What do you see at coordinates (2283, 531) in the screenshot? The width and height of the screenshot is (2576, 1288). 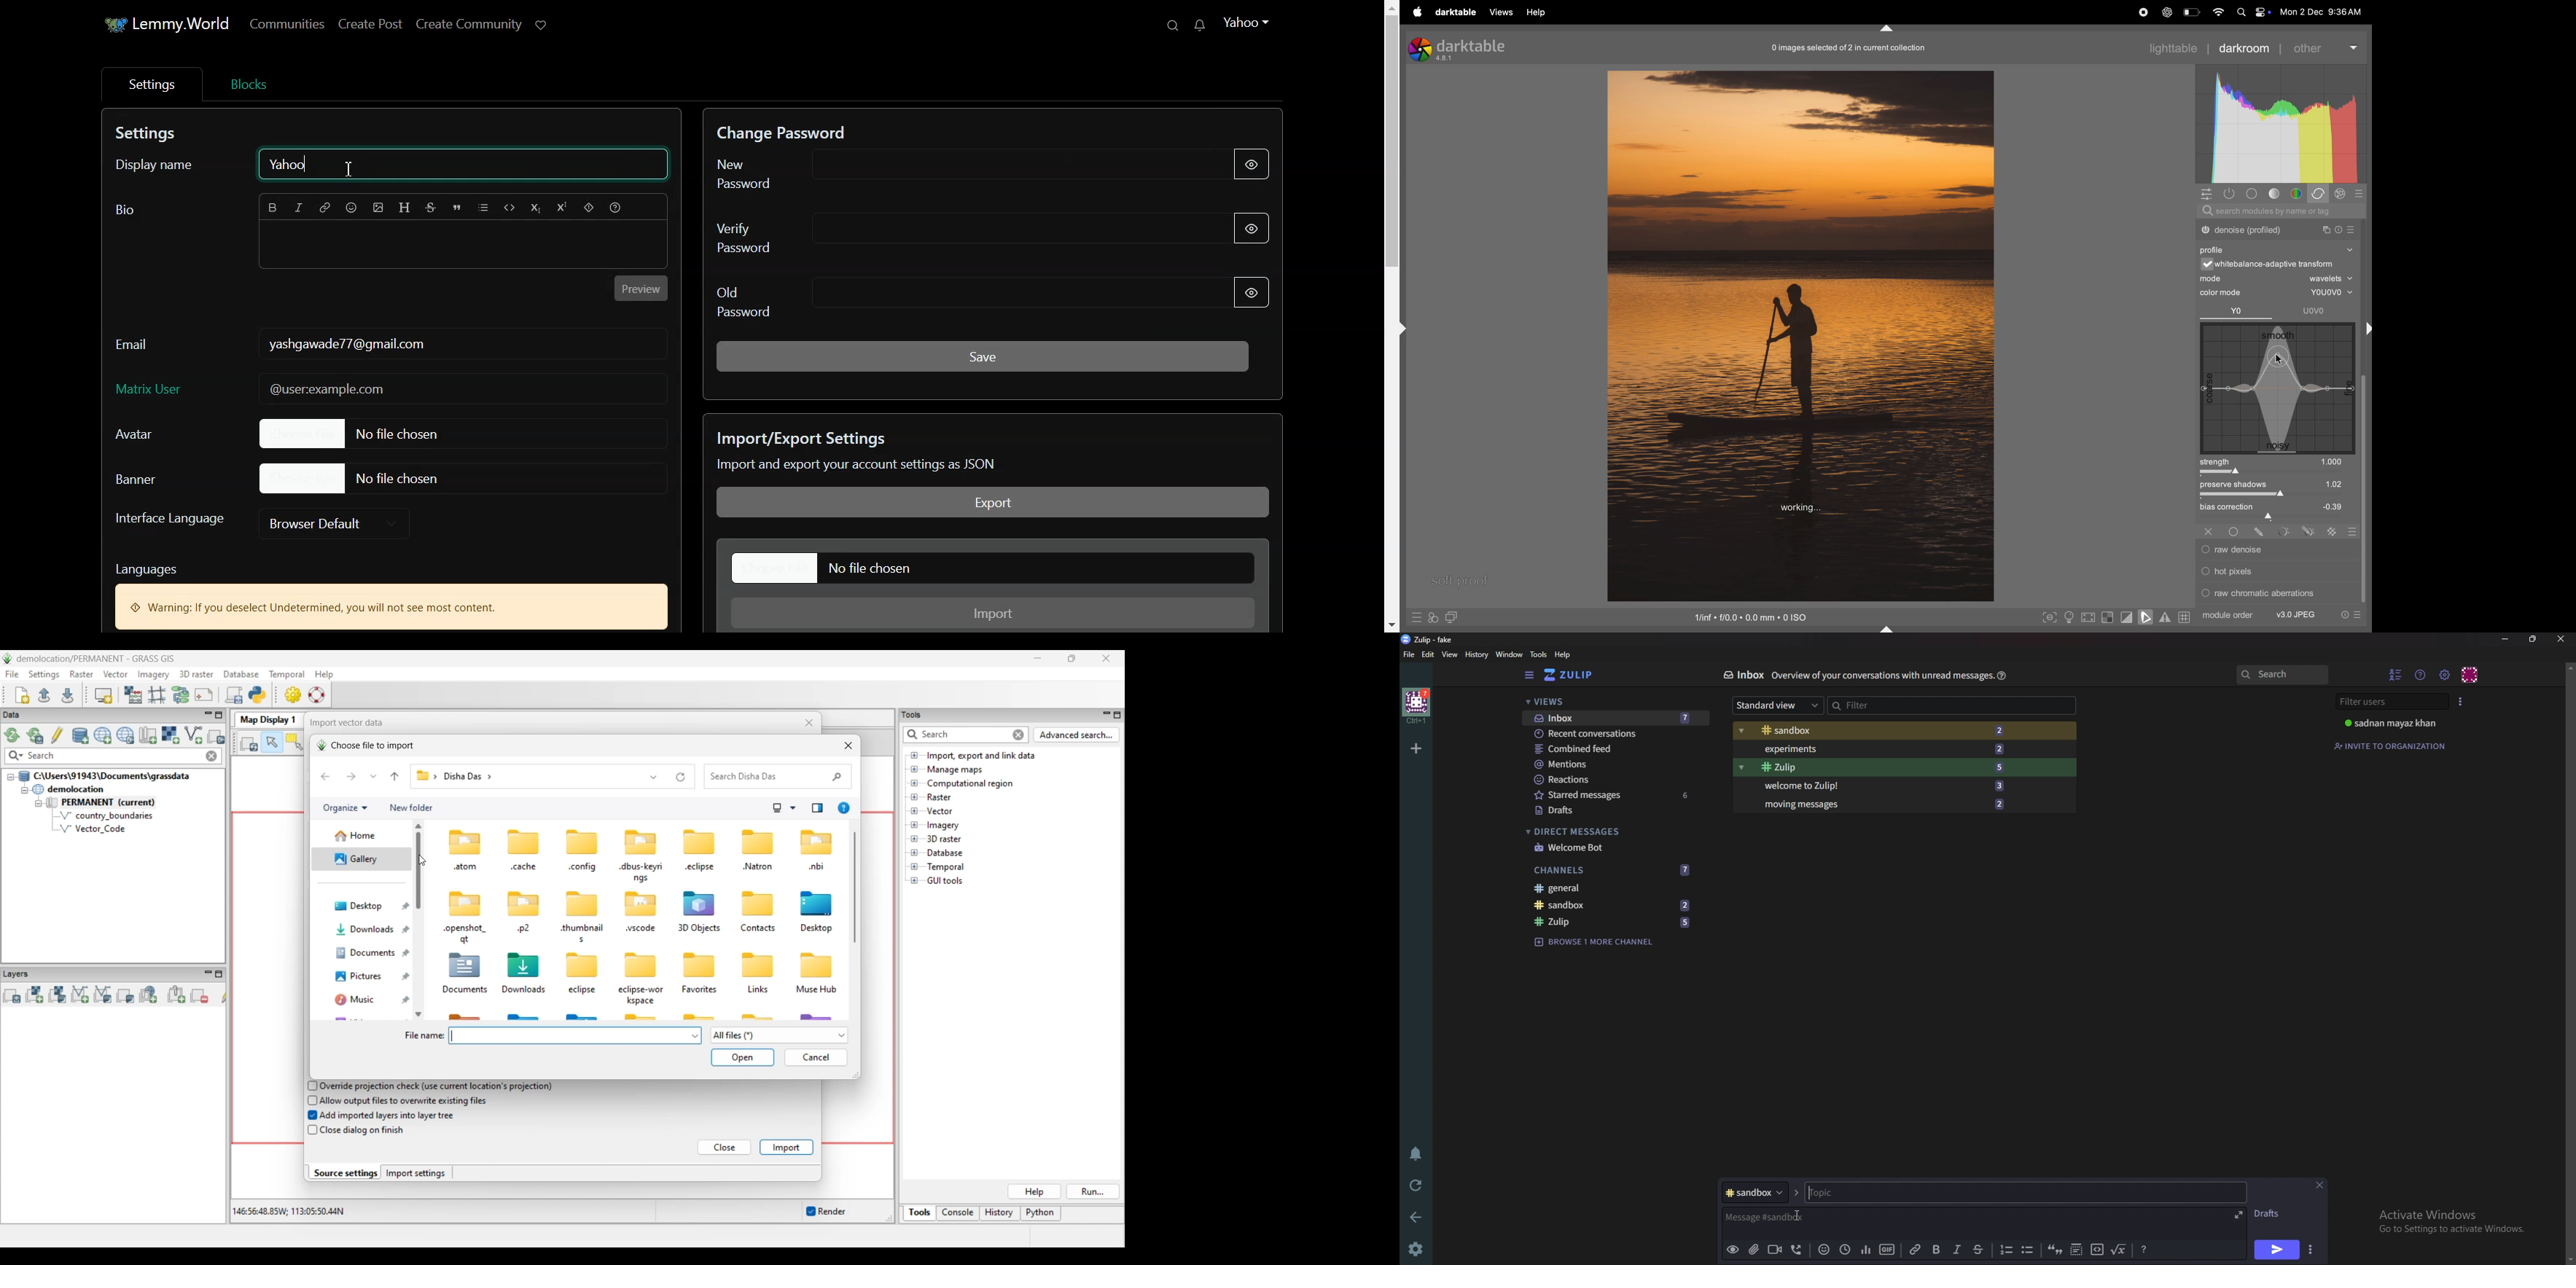 I see `` at bounding box center [2283, 531].